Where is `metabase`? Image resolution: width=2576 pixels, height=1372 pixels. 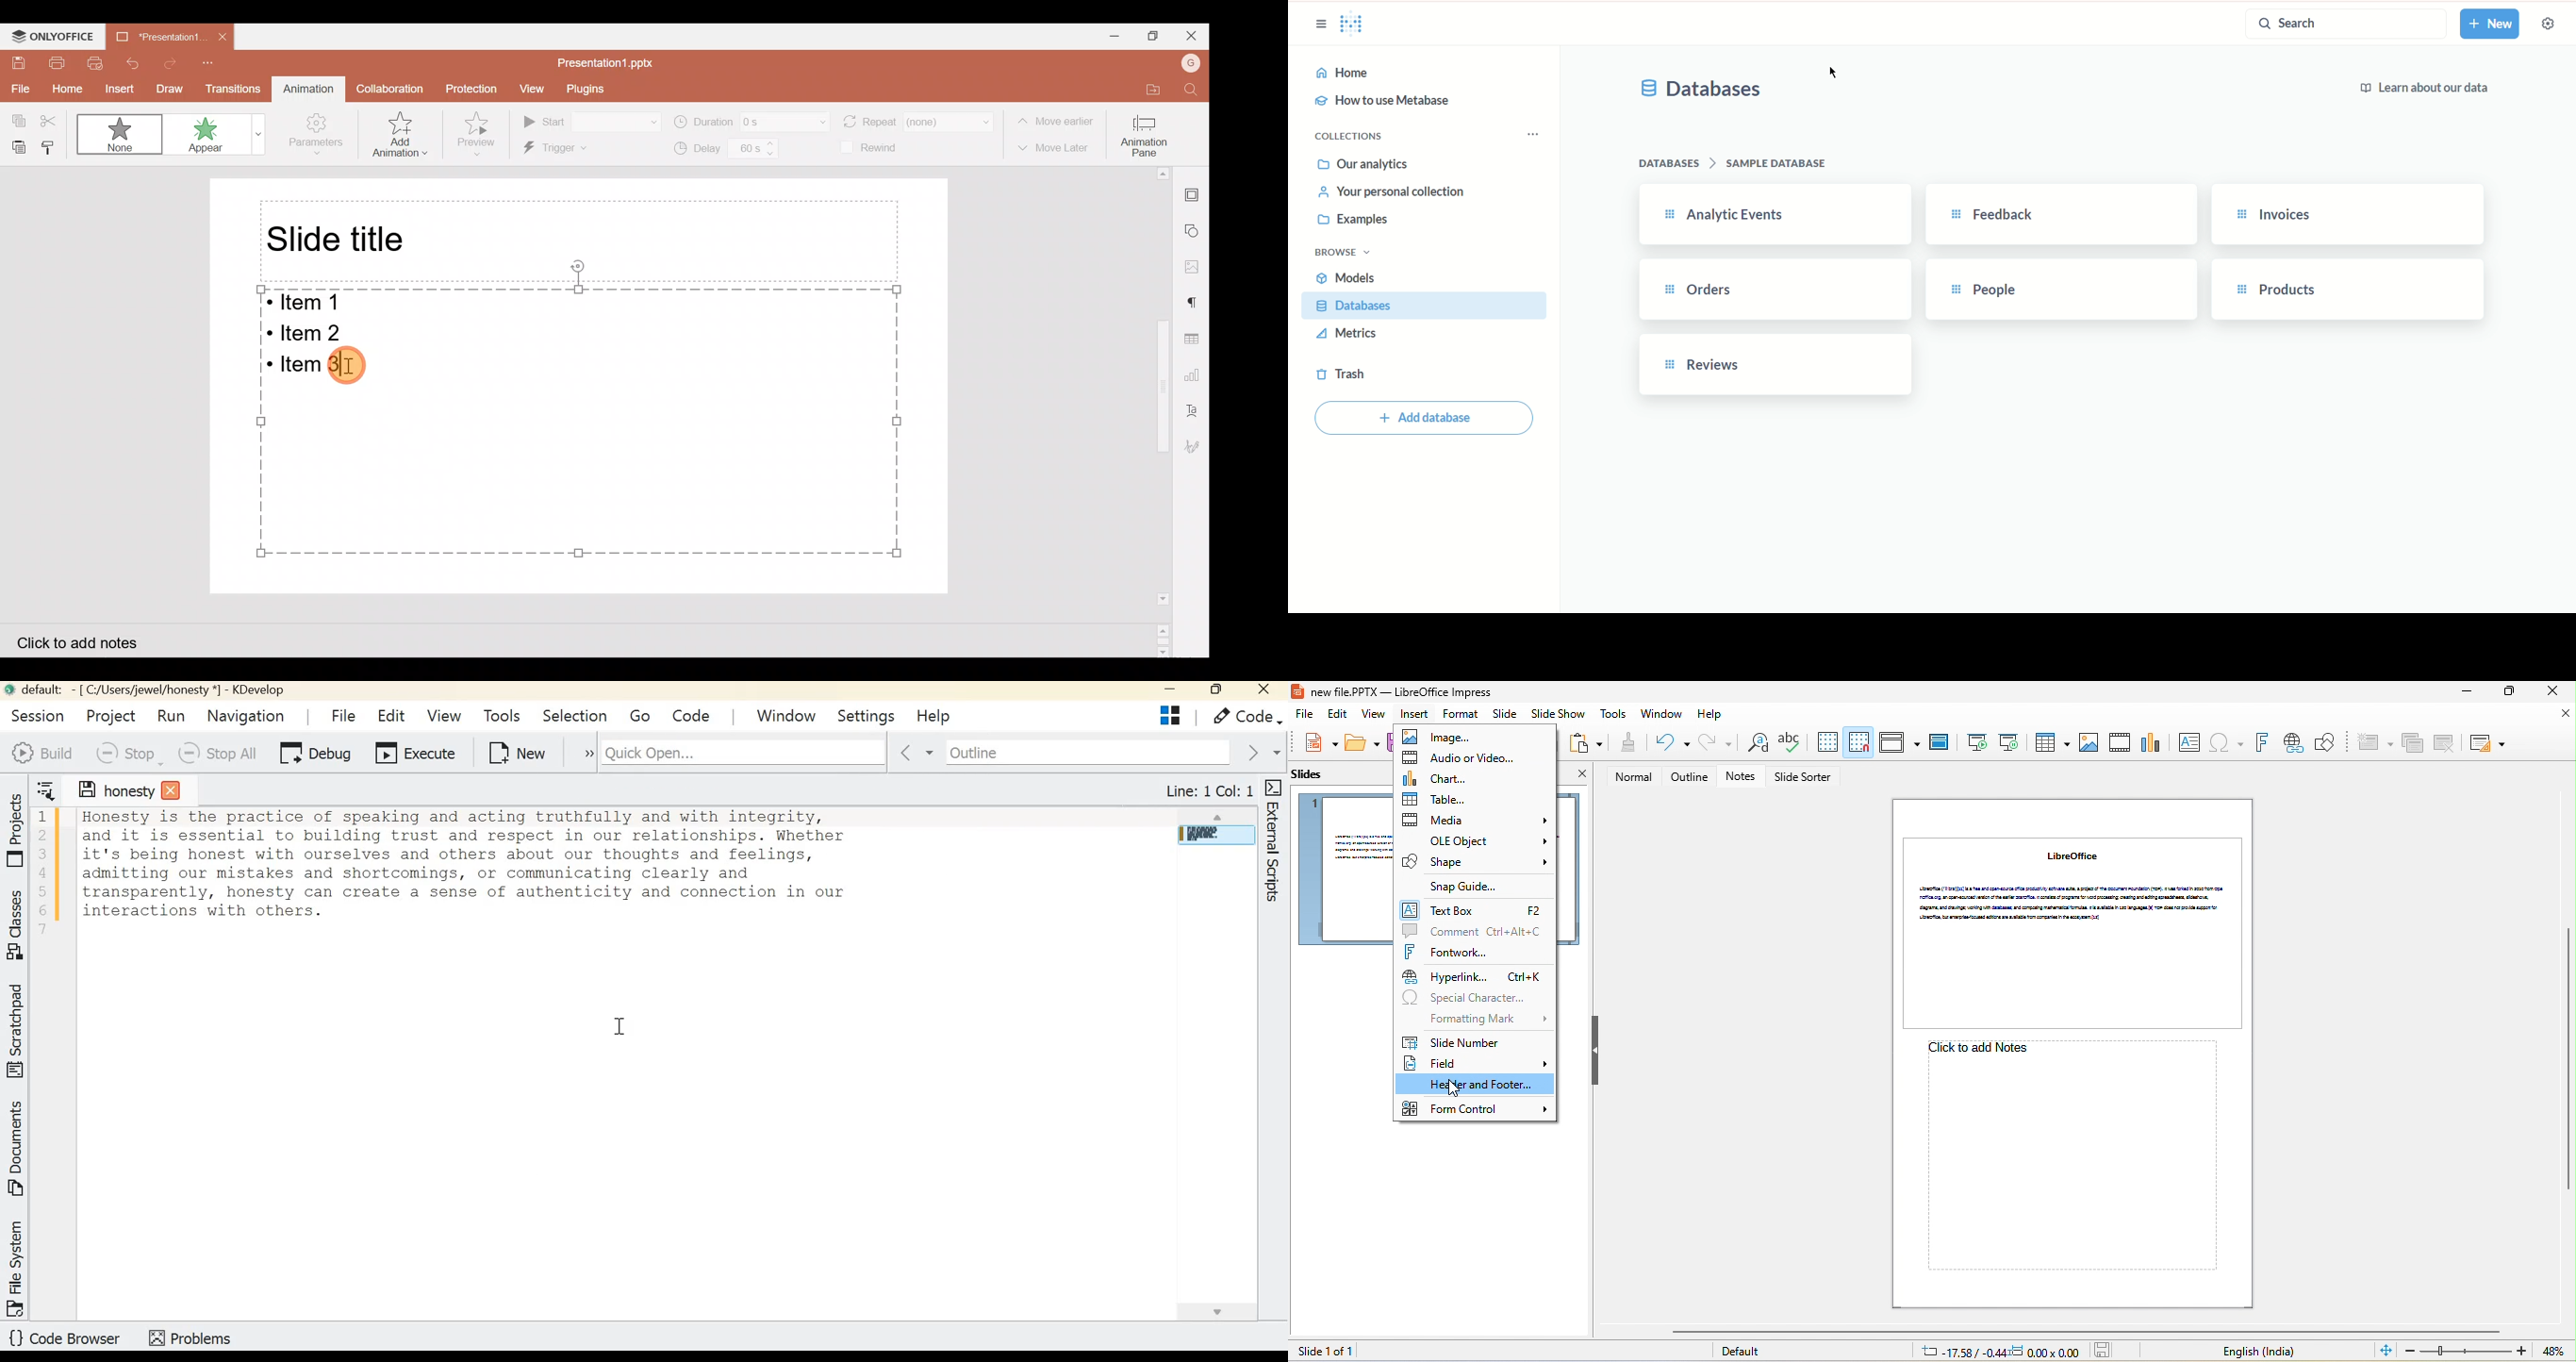 metabase is located at coordinates (1354, 26).